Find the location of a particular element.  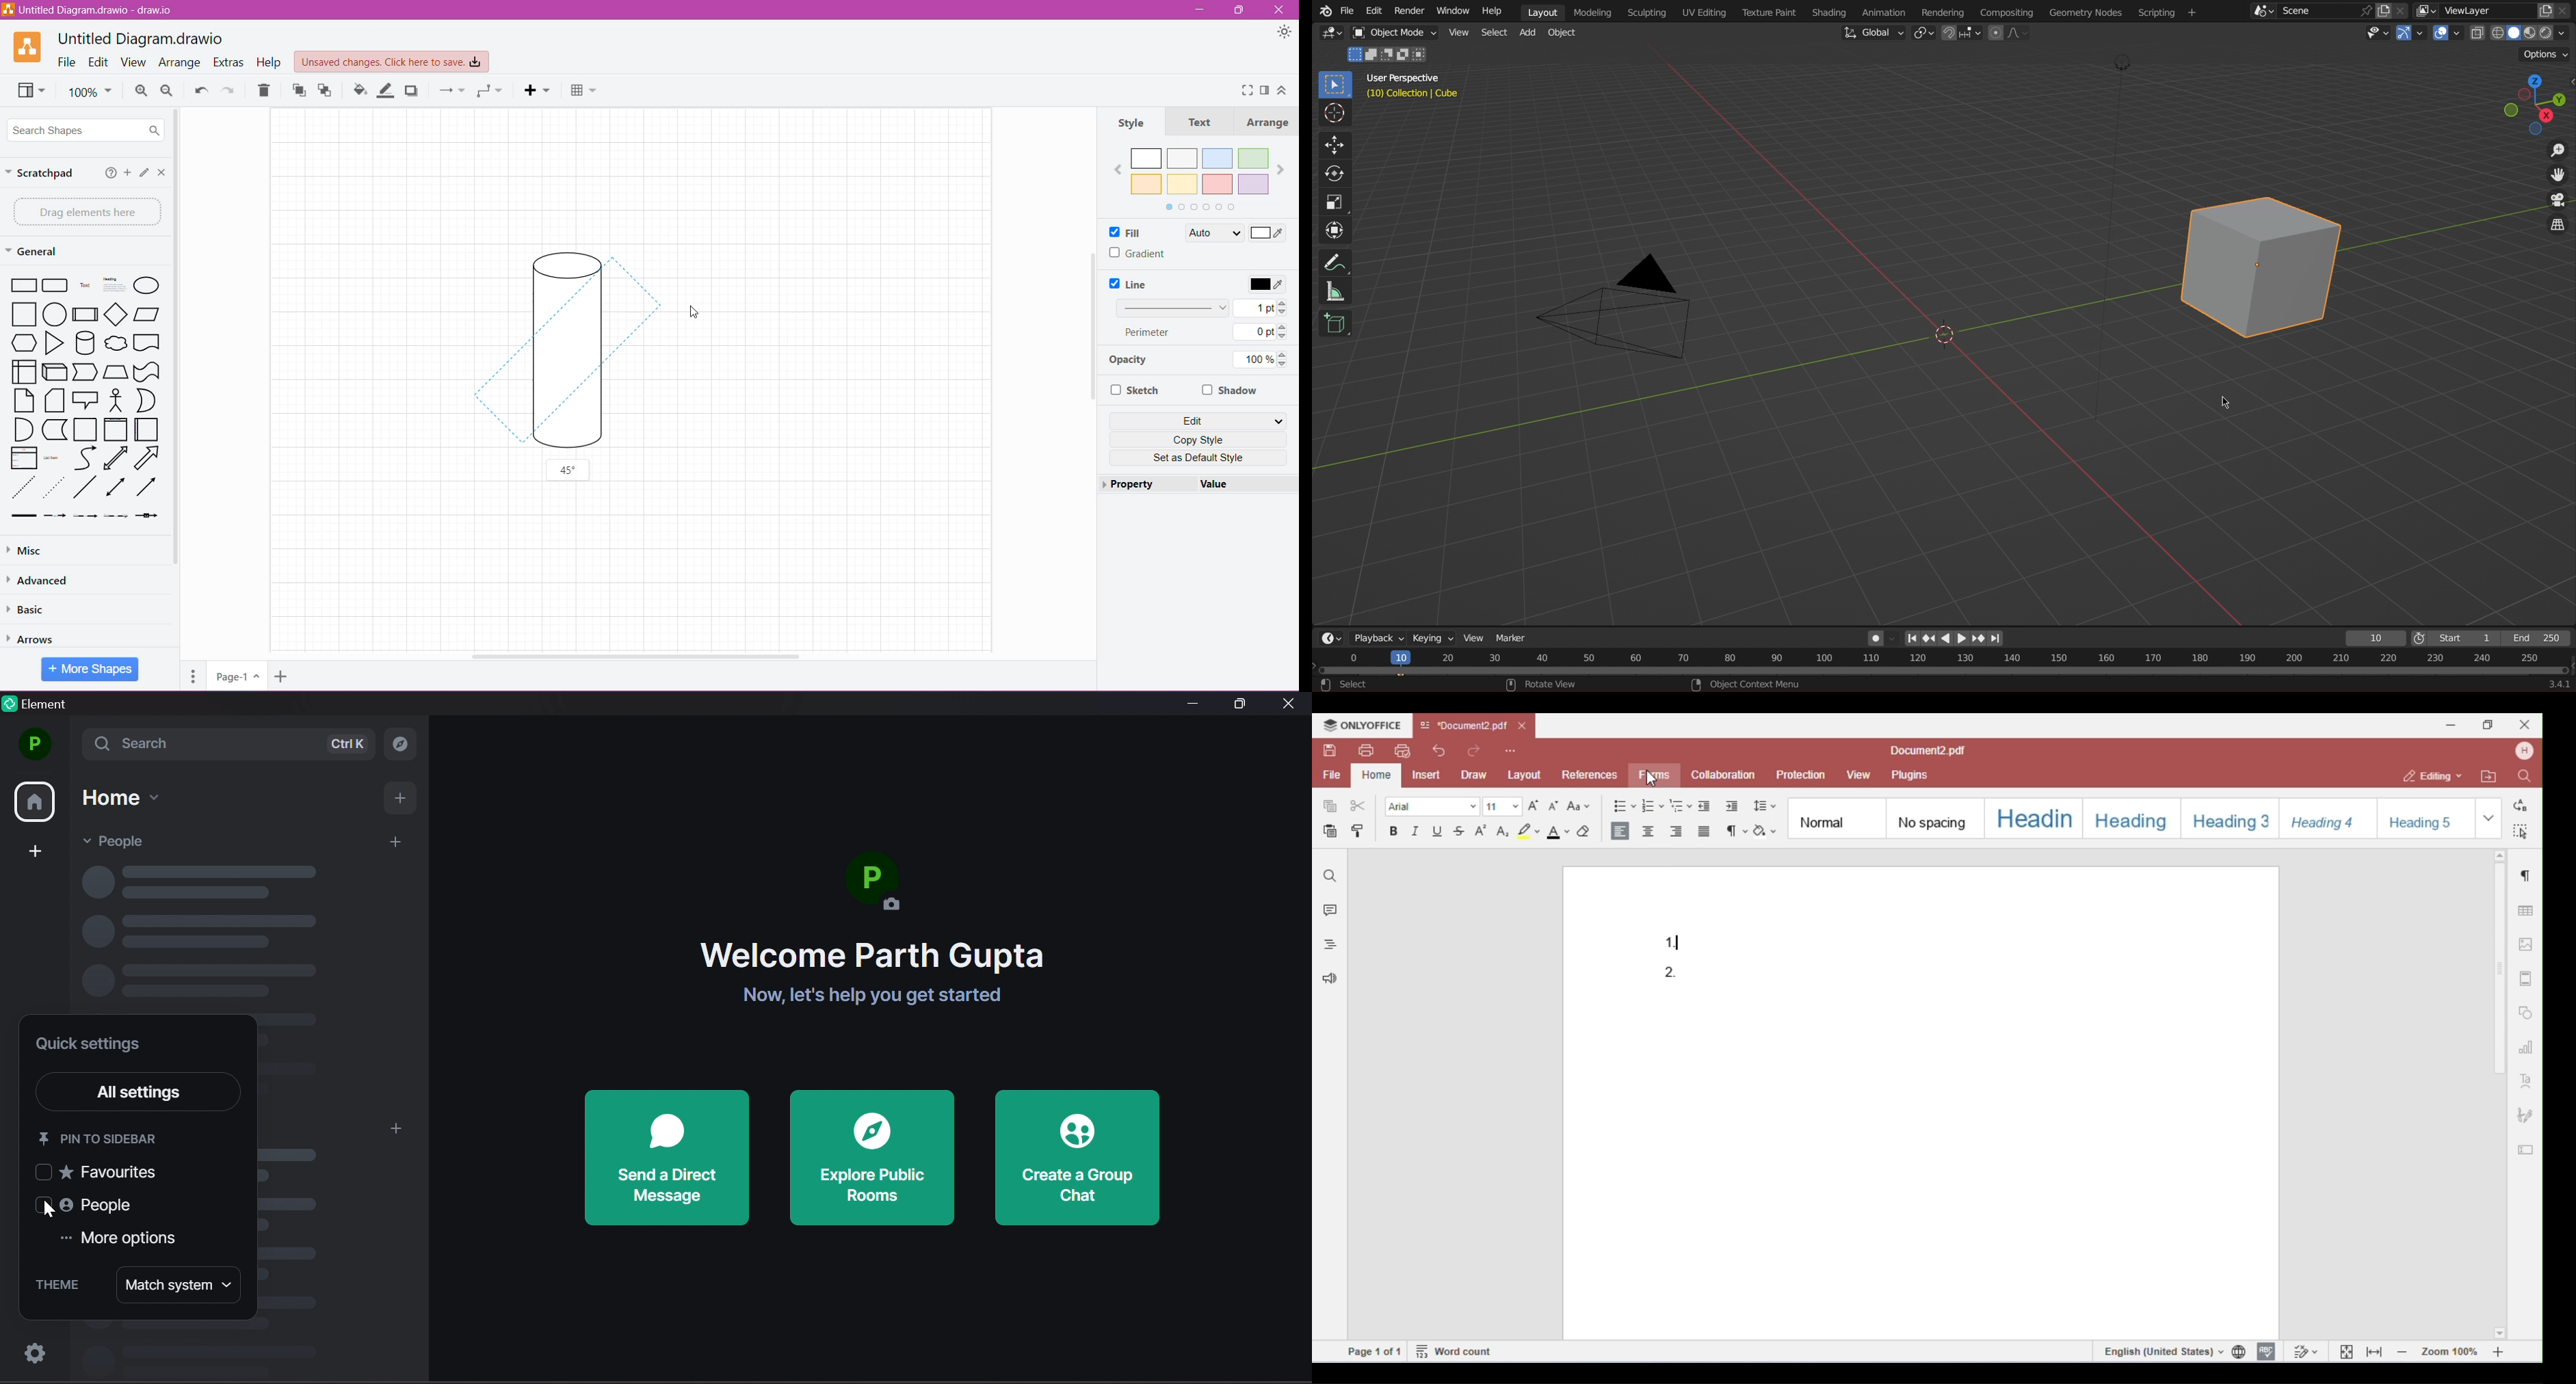

ViewLayer is located at coordinates (2479, 11).